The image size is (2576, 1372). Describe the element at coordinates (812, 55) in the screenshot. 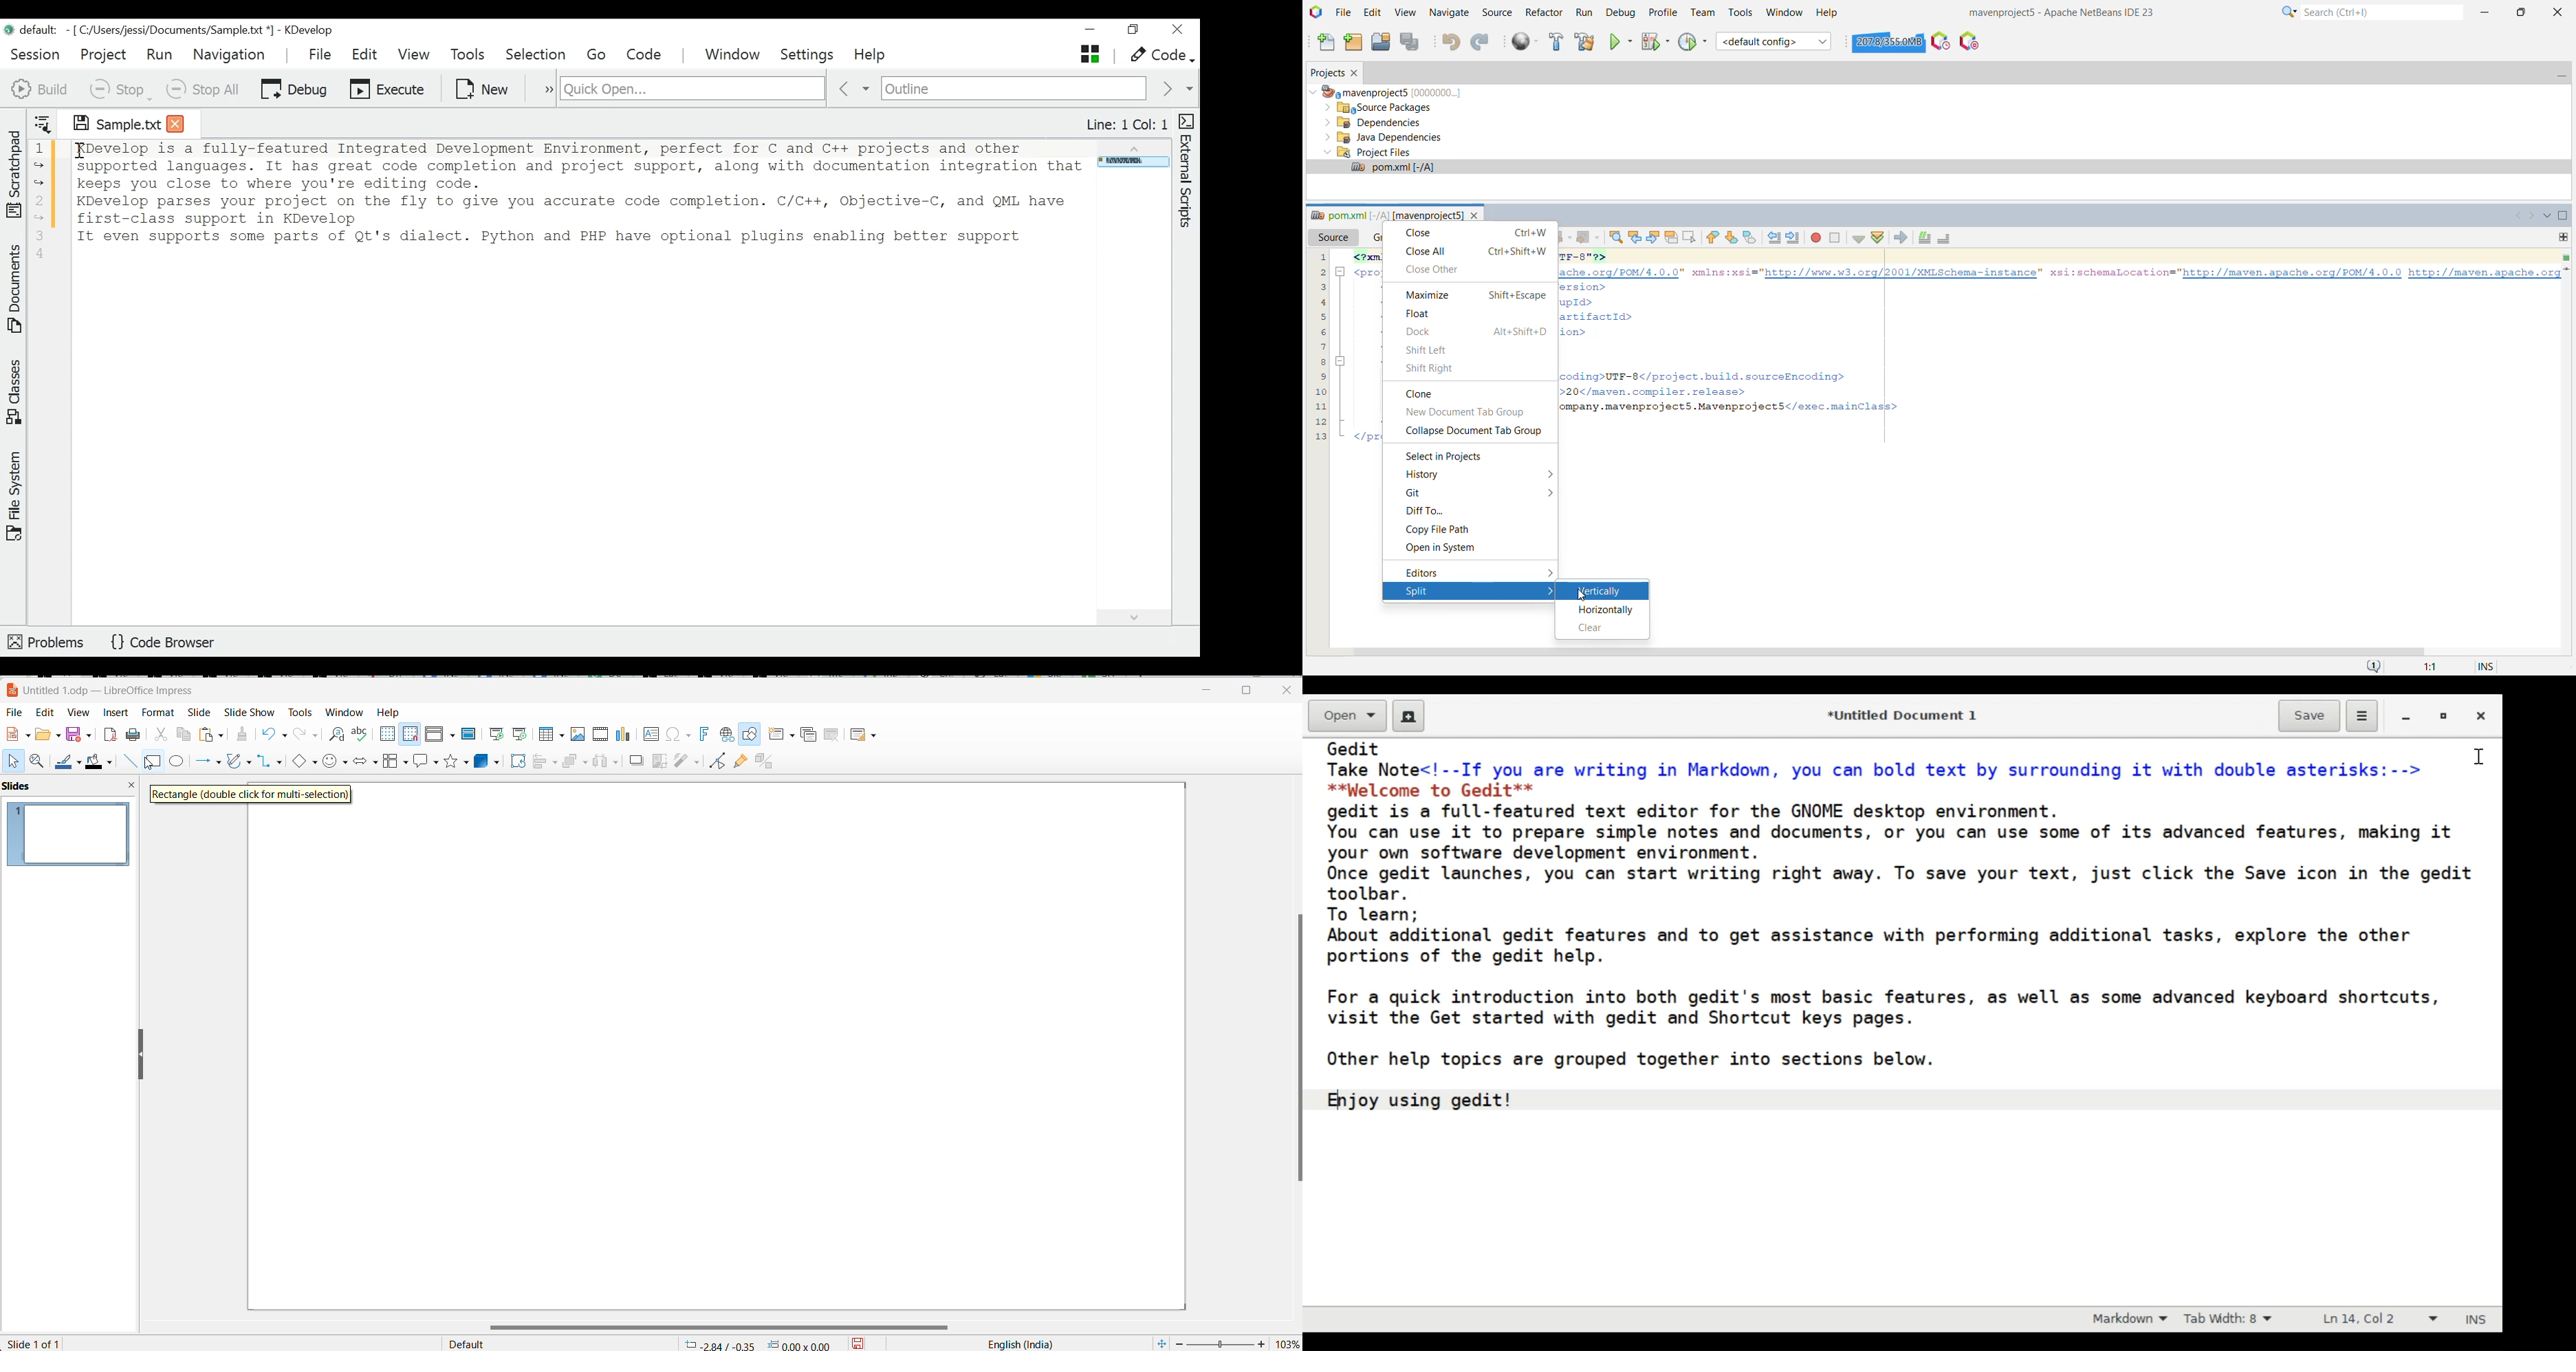

I see `Settings` at that location.